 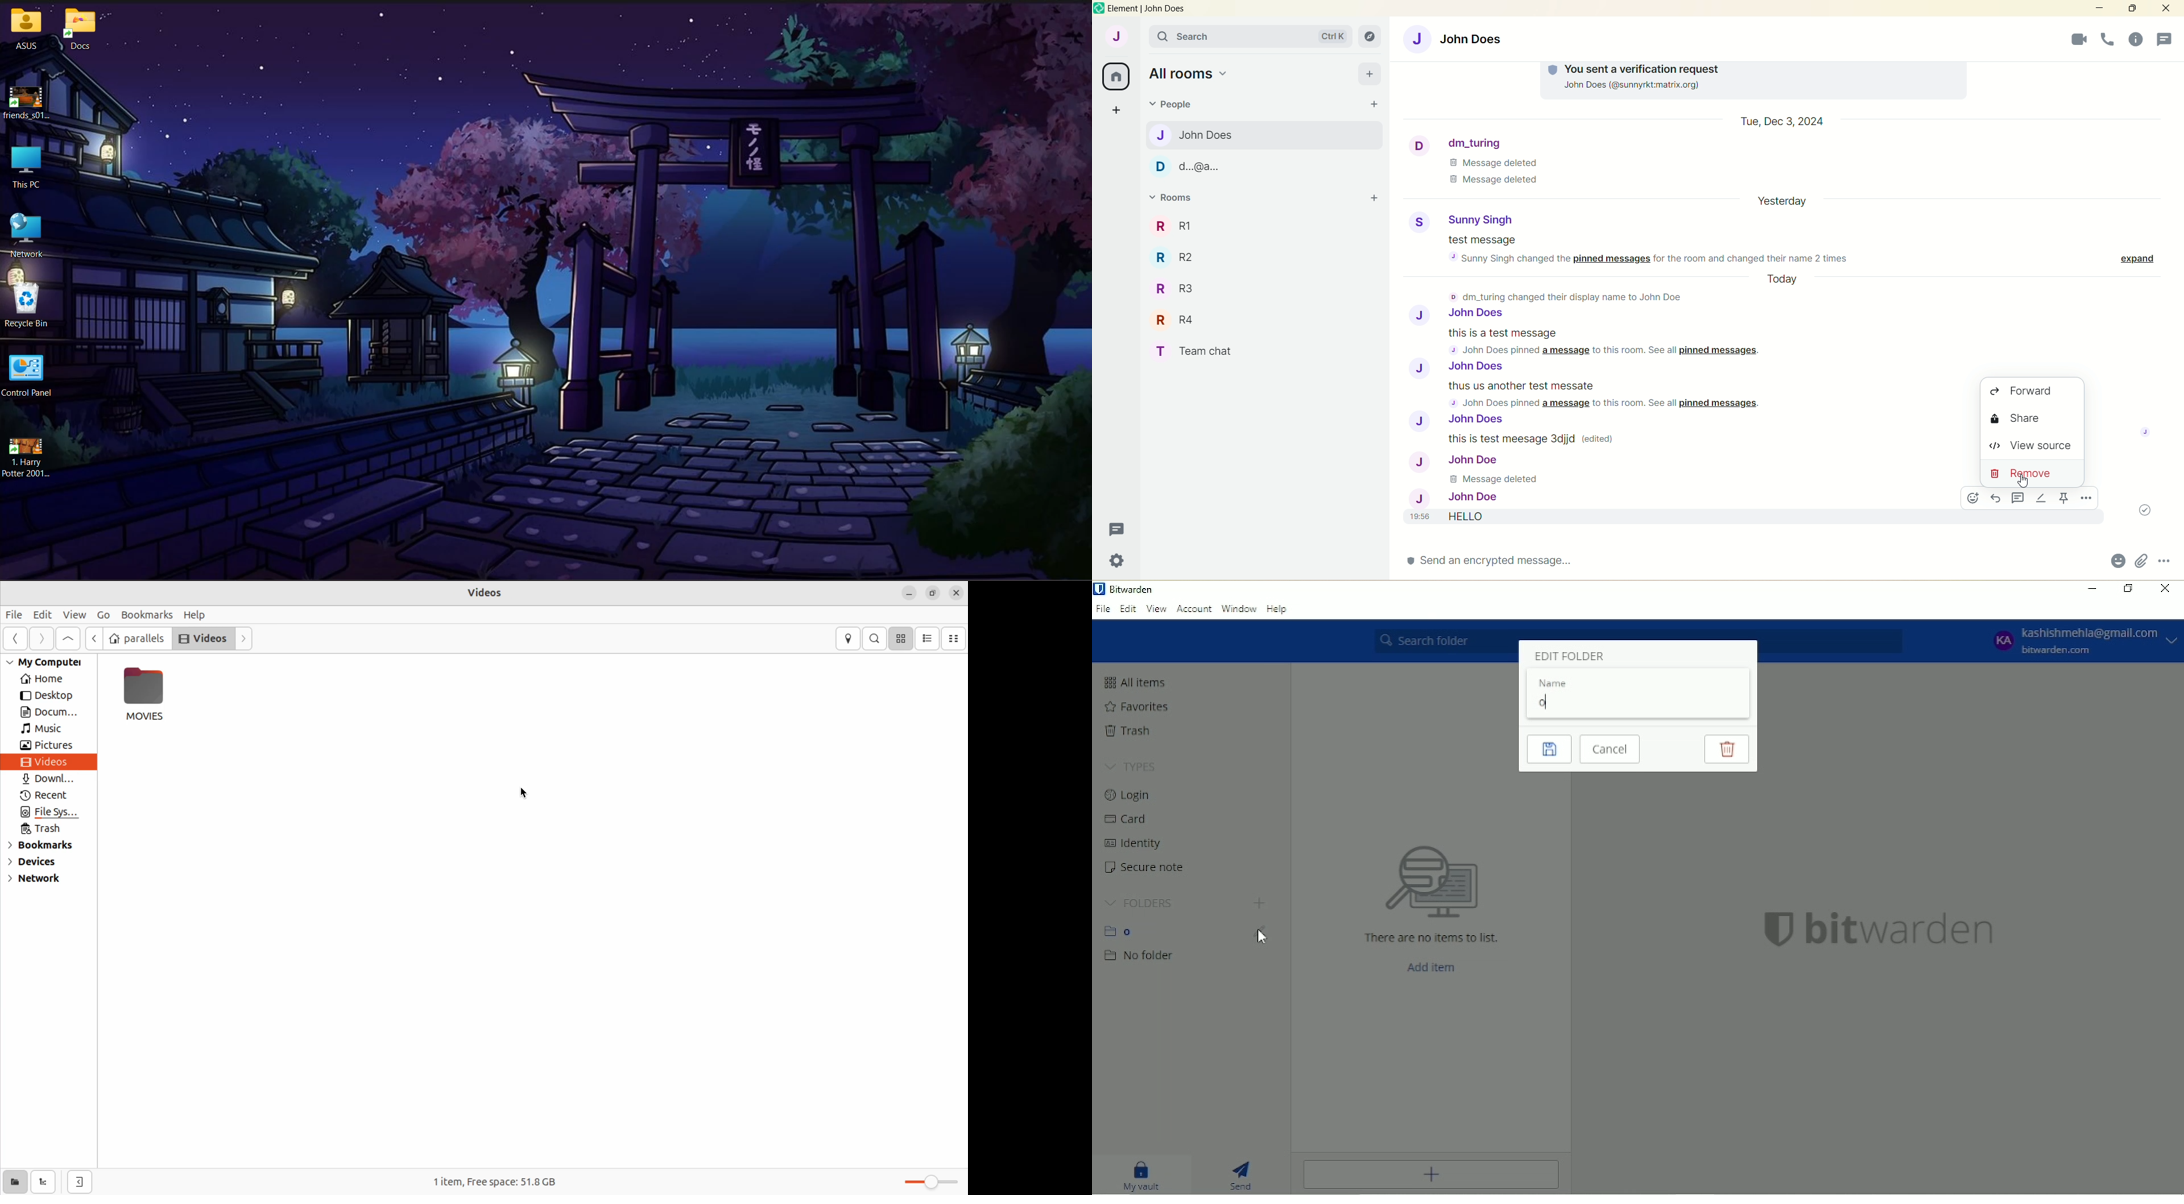 I want to click on options, so click(x=2045, y=498).